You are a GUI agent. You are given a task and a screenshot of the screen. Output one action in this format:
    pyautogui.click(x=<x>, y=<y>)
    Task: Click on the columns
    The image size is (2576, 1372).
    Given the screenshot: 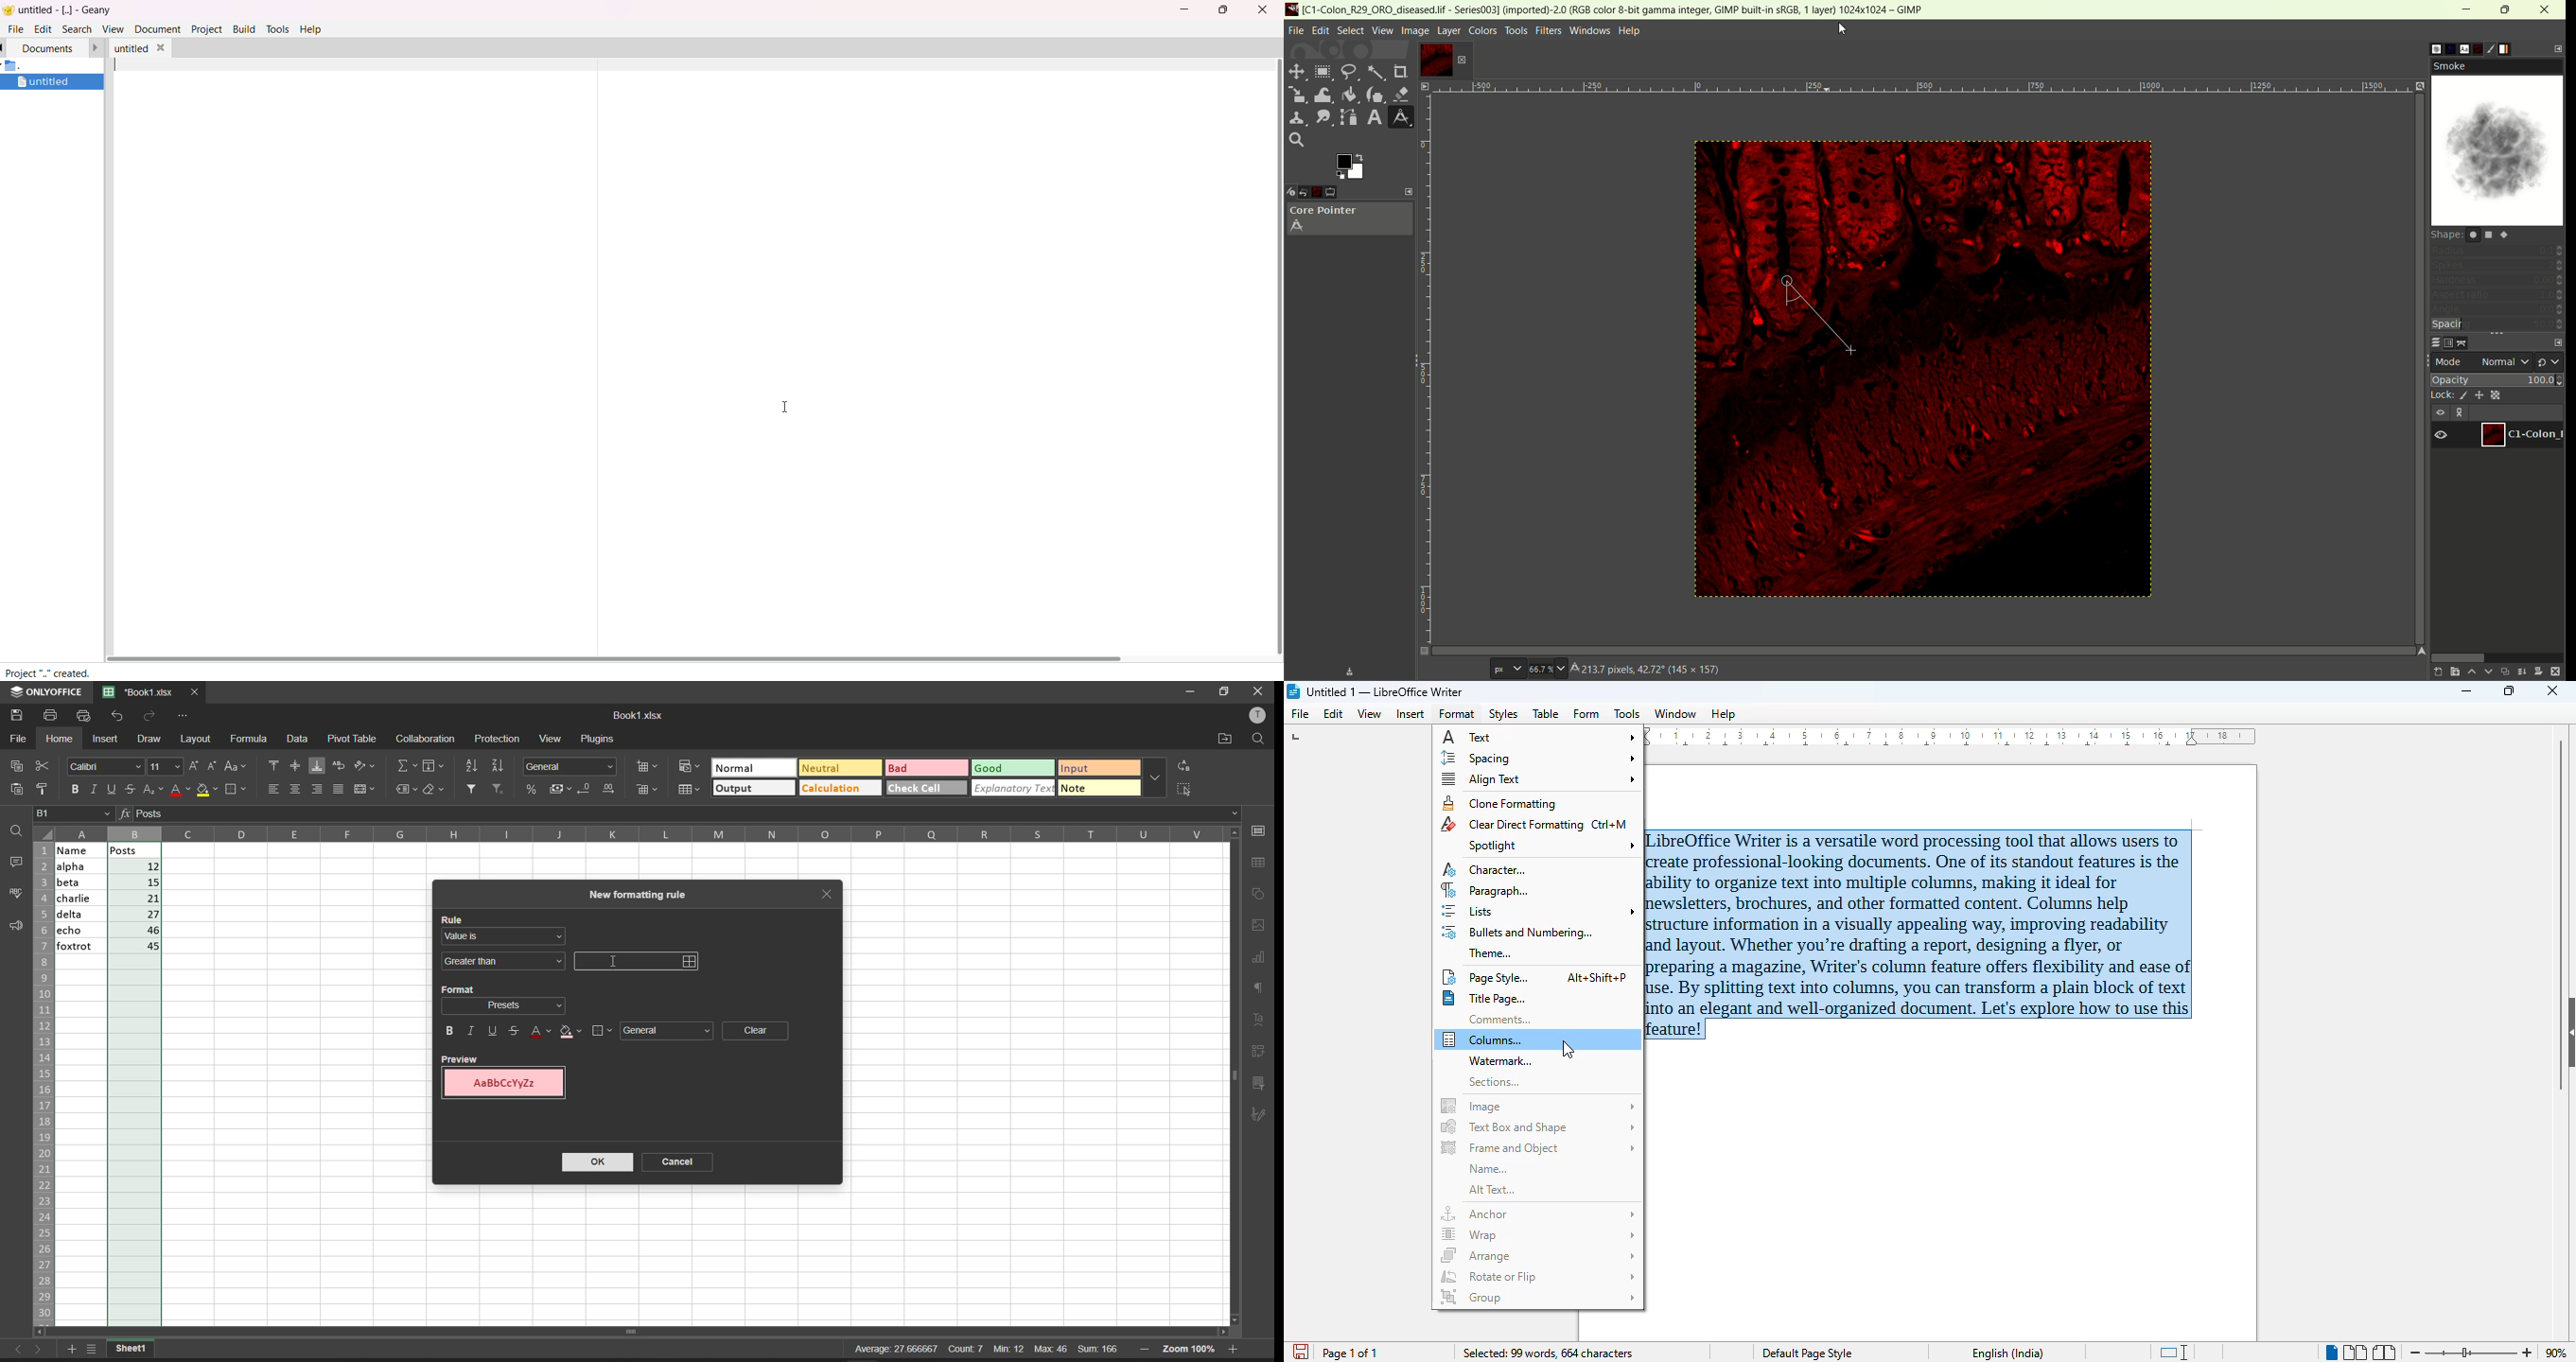 What is the action you would take?
    pyautogui.click(x=1538, y=1039)
    